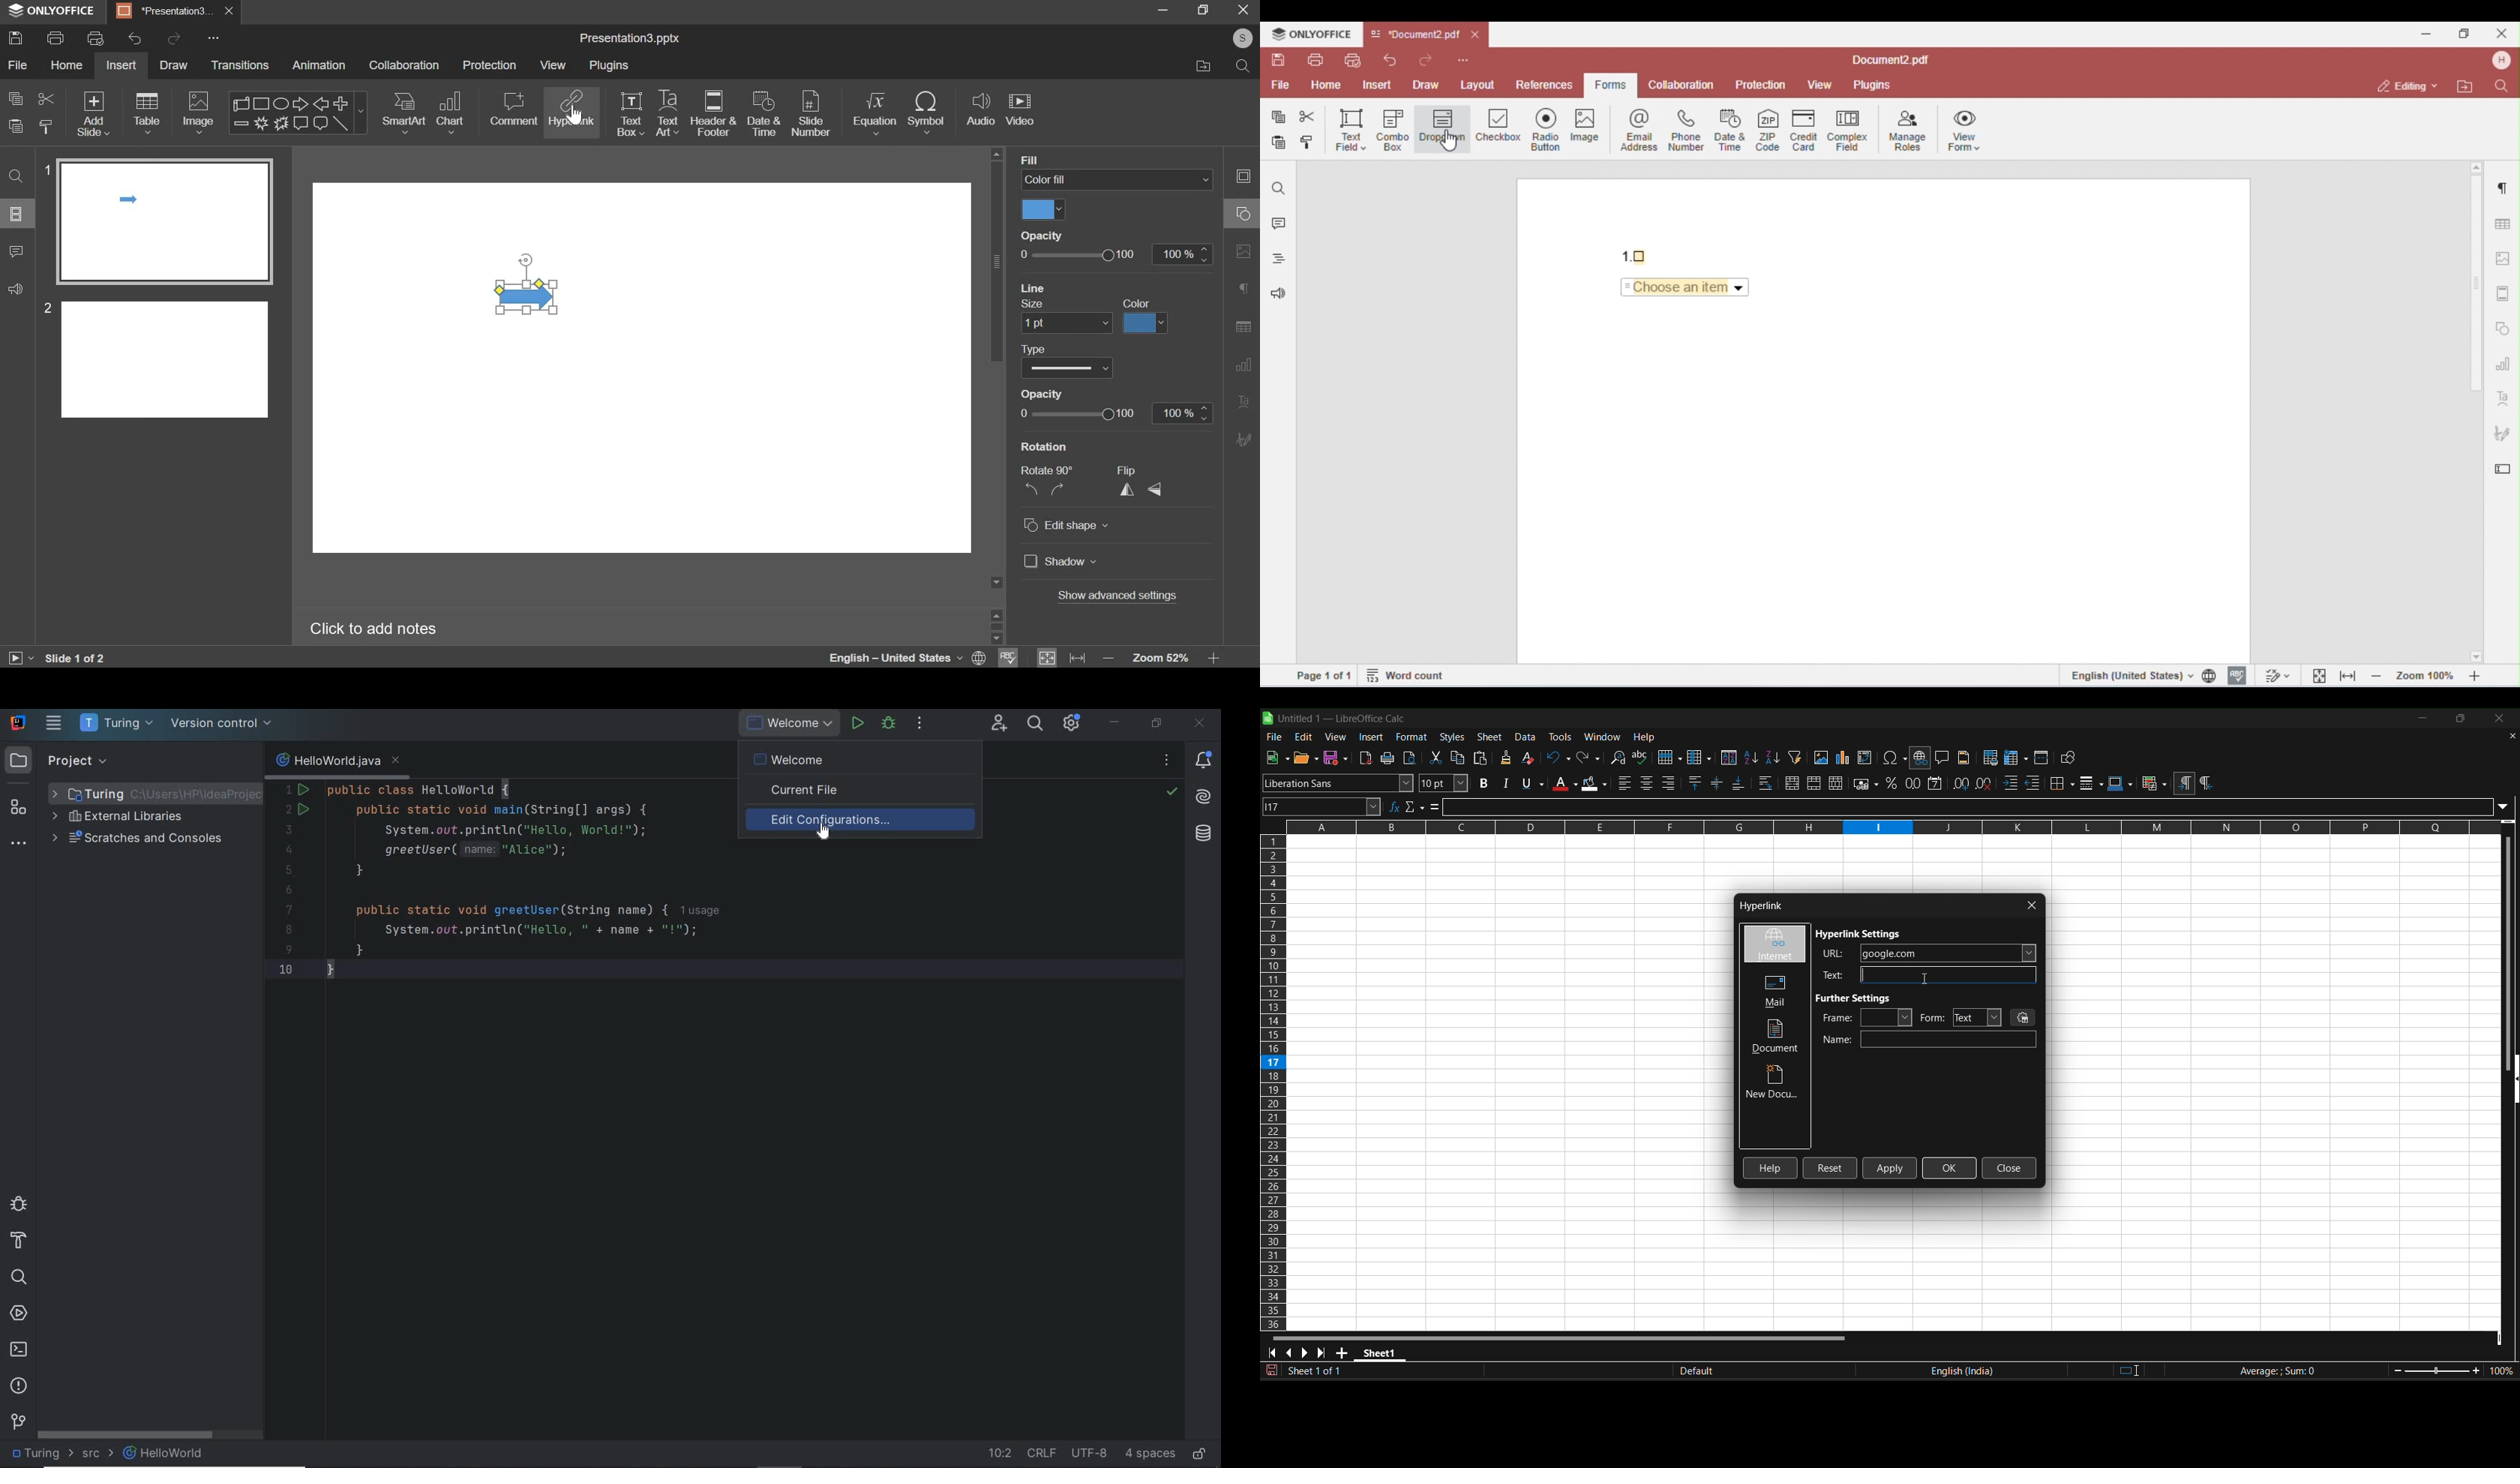  What do you see at coordinates (1067, 525) in the screenshot?
I see `edit shape` at bounding box center [1067, 525].